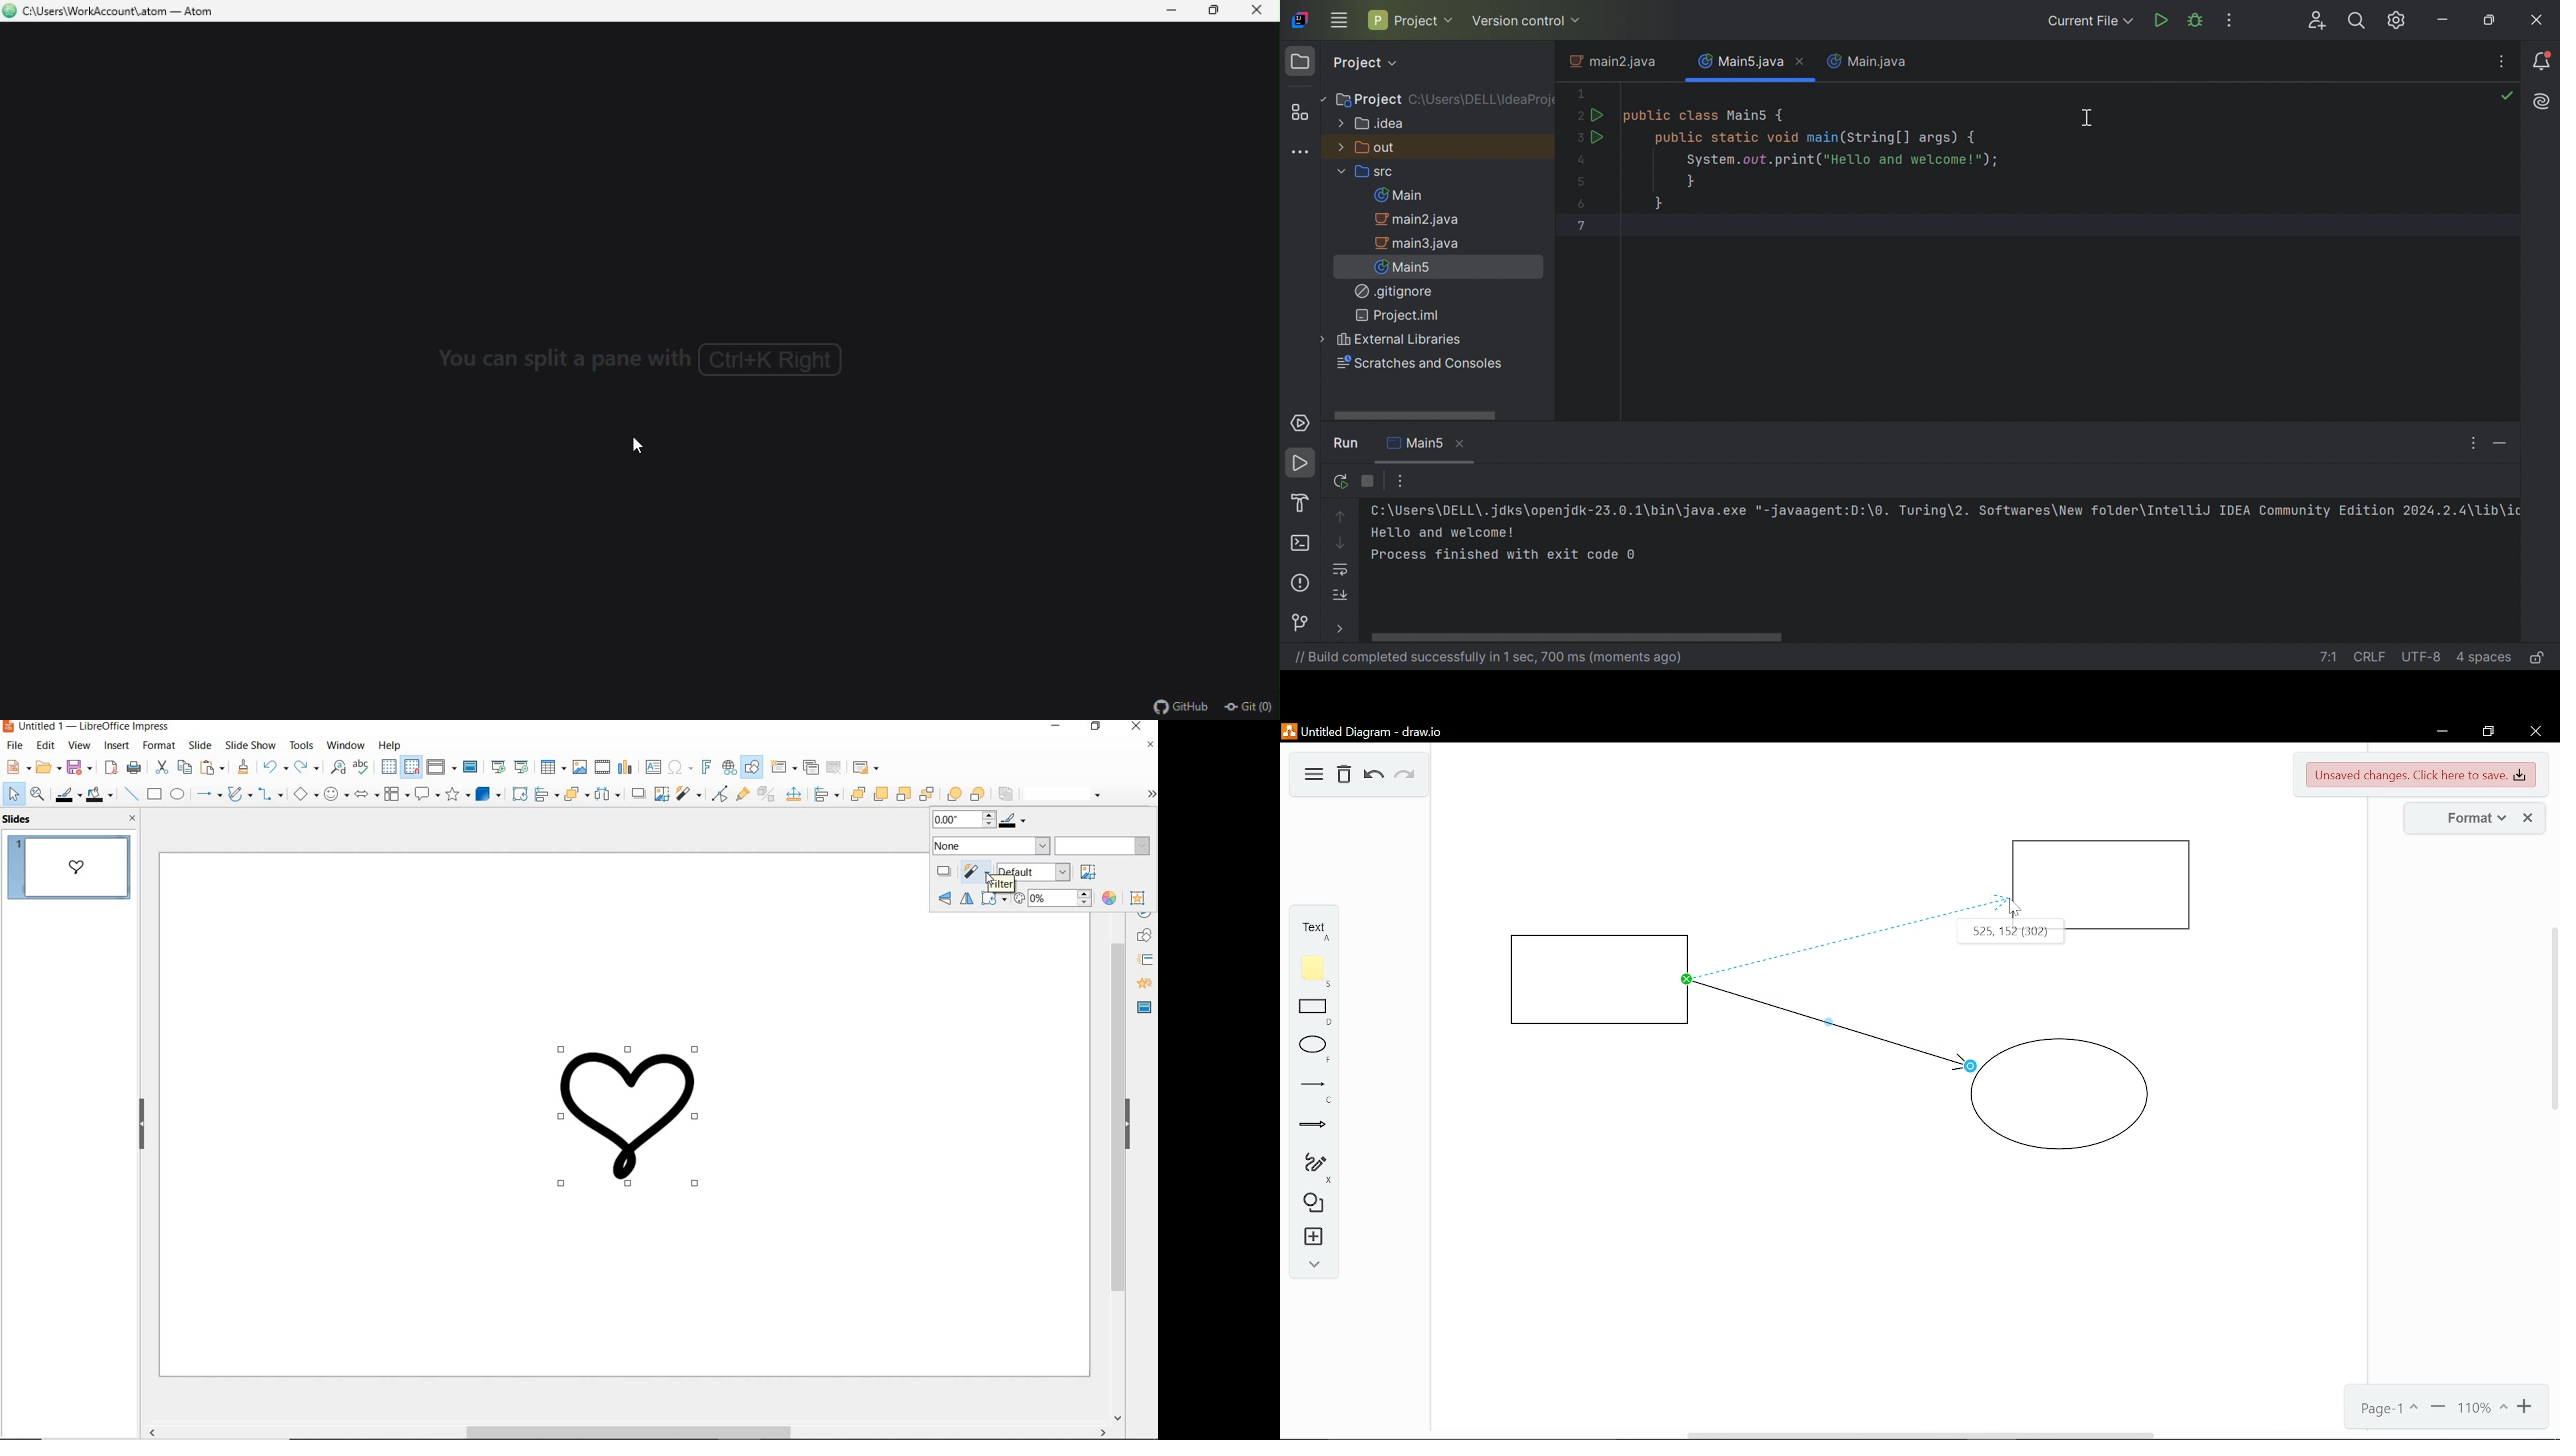 The image size is (2576, 1456). What do you see at coordinates (1401, 481) in the screenshot?
I see `More` at bounding box center [1401, 481].